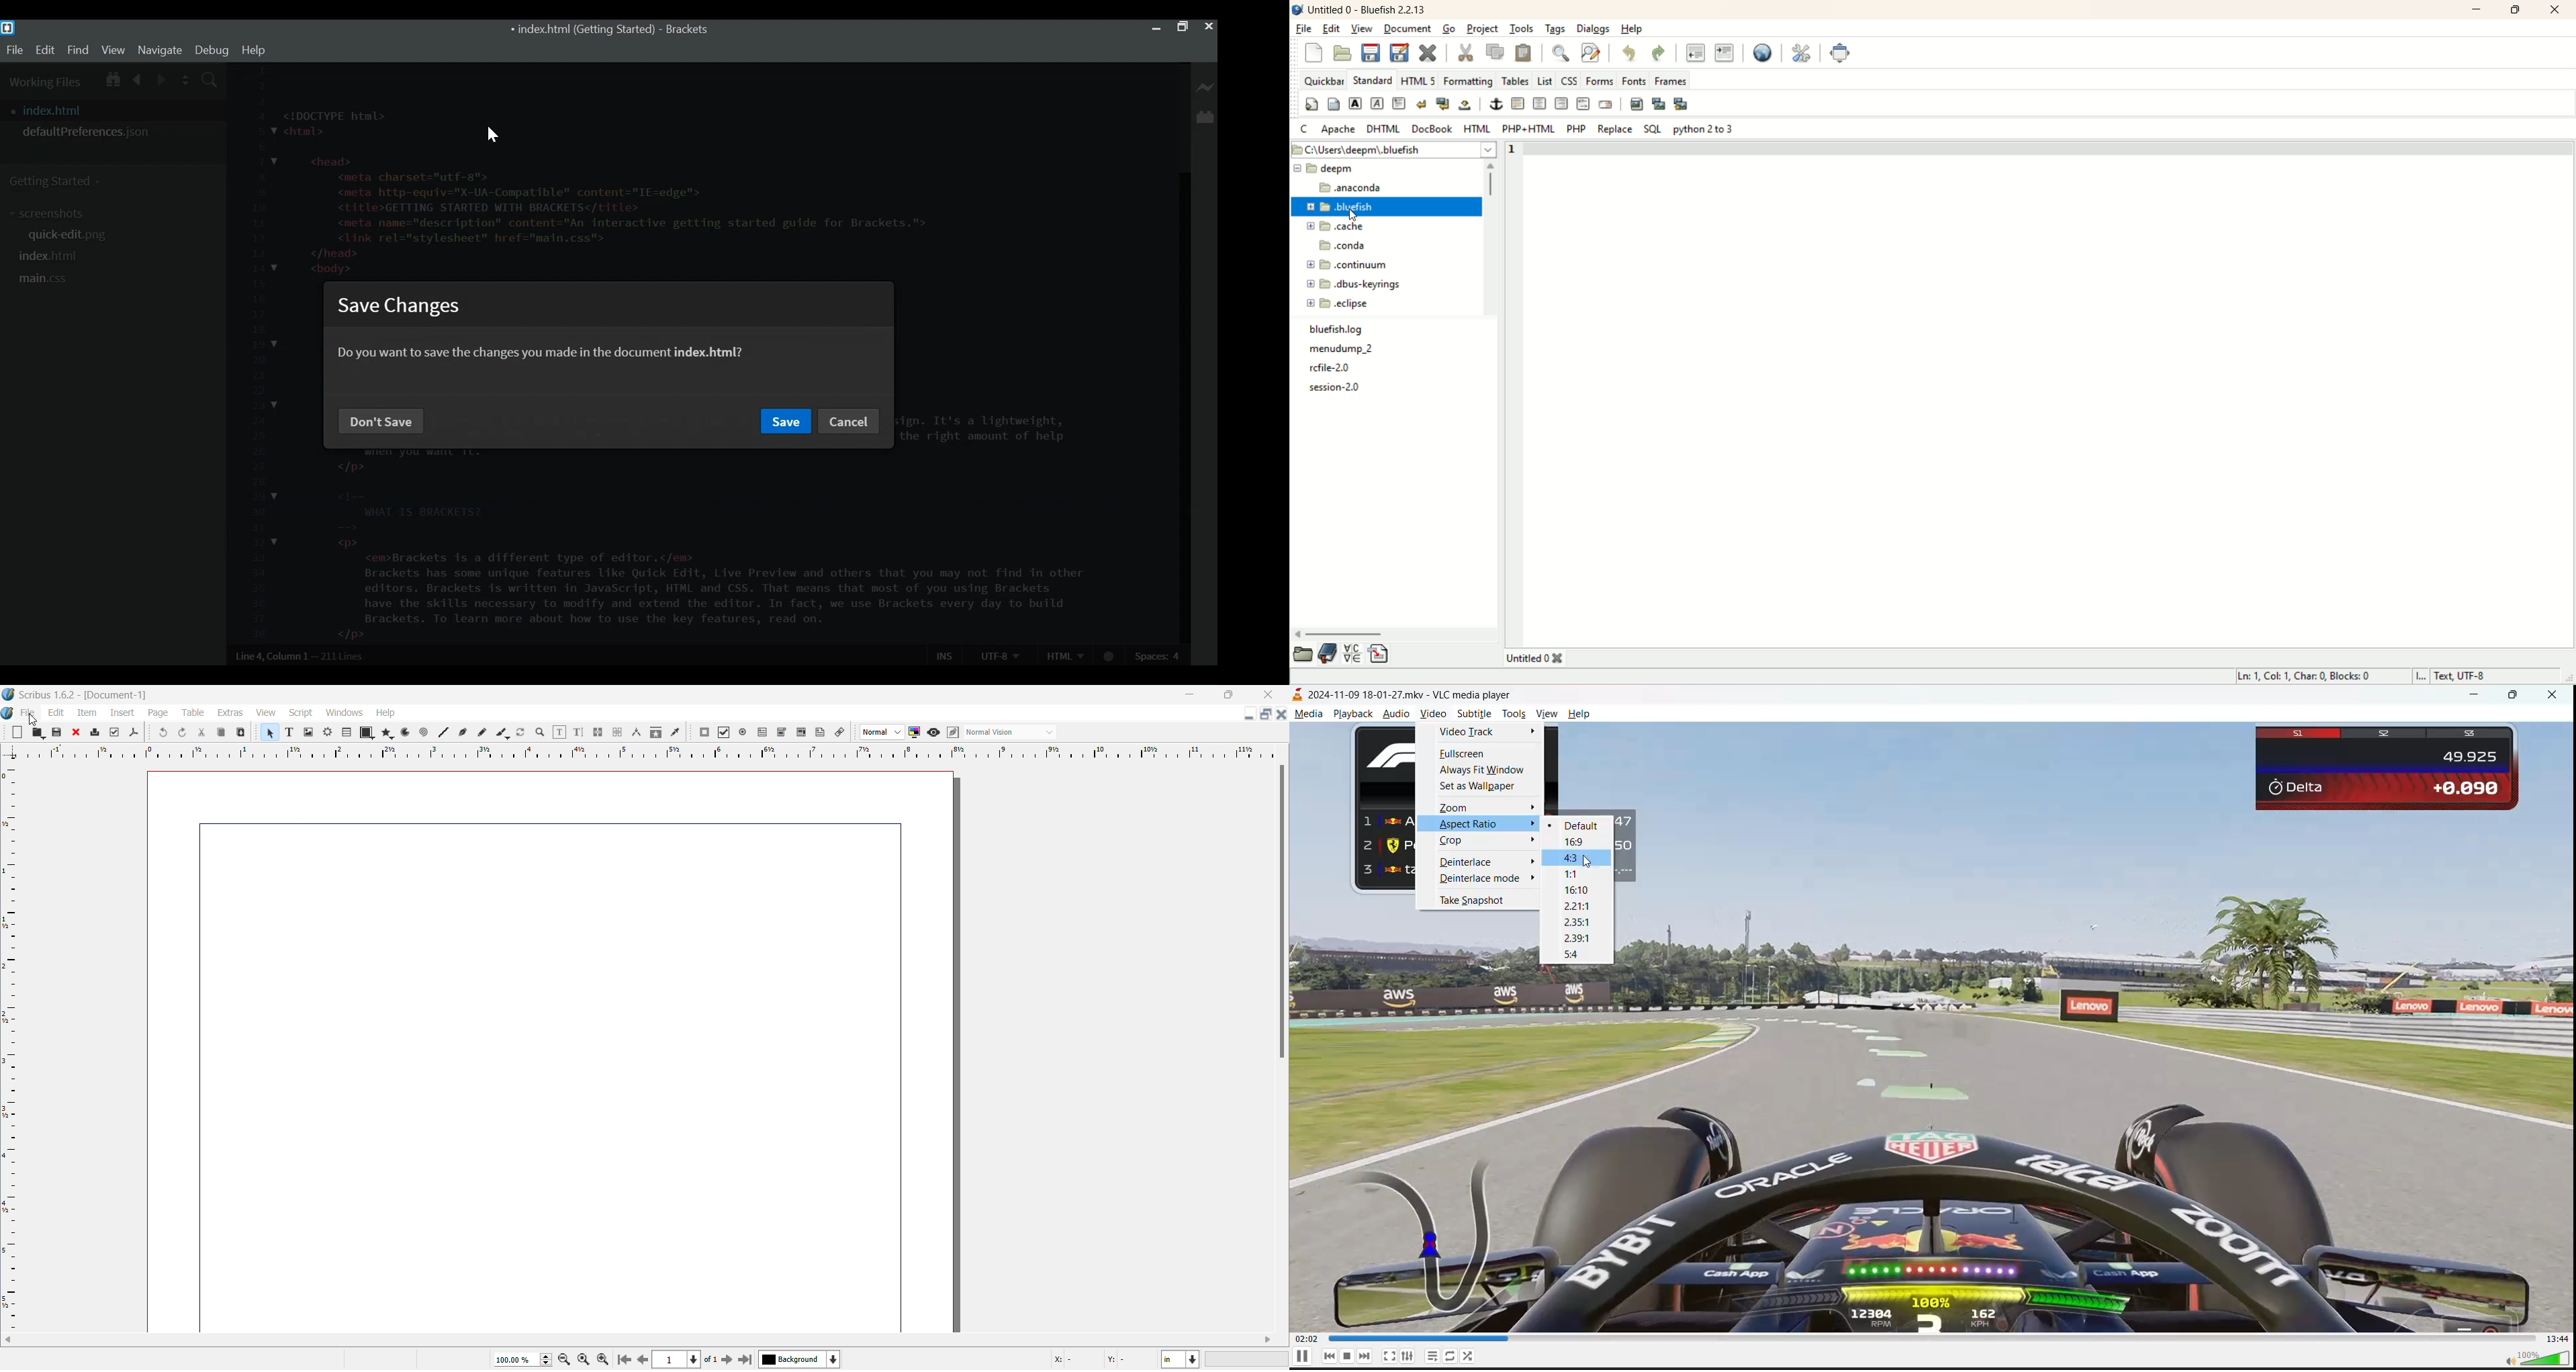 The width and height of the screenshot is (2576, 1372). What do you see at coordinates (1058, 733) in the screenshot?
I see `Drop down menu` at bounding box center [1058, 733].